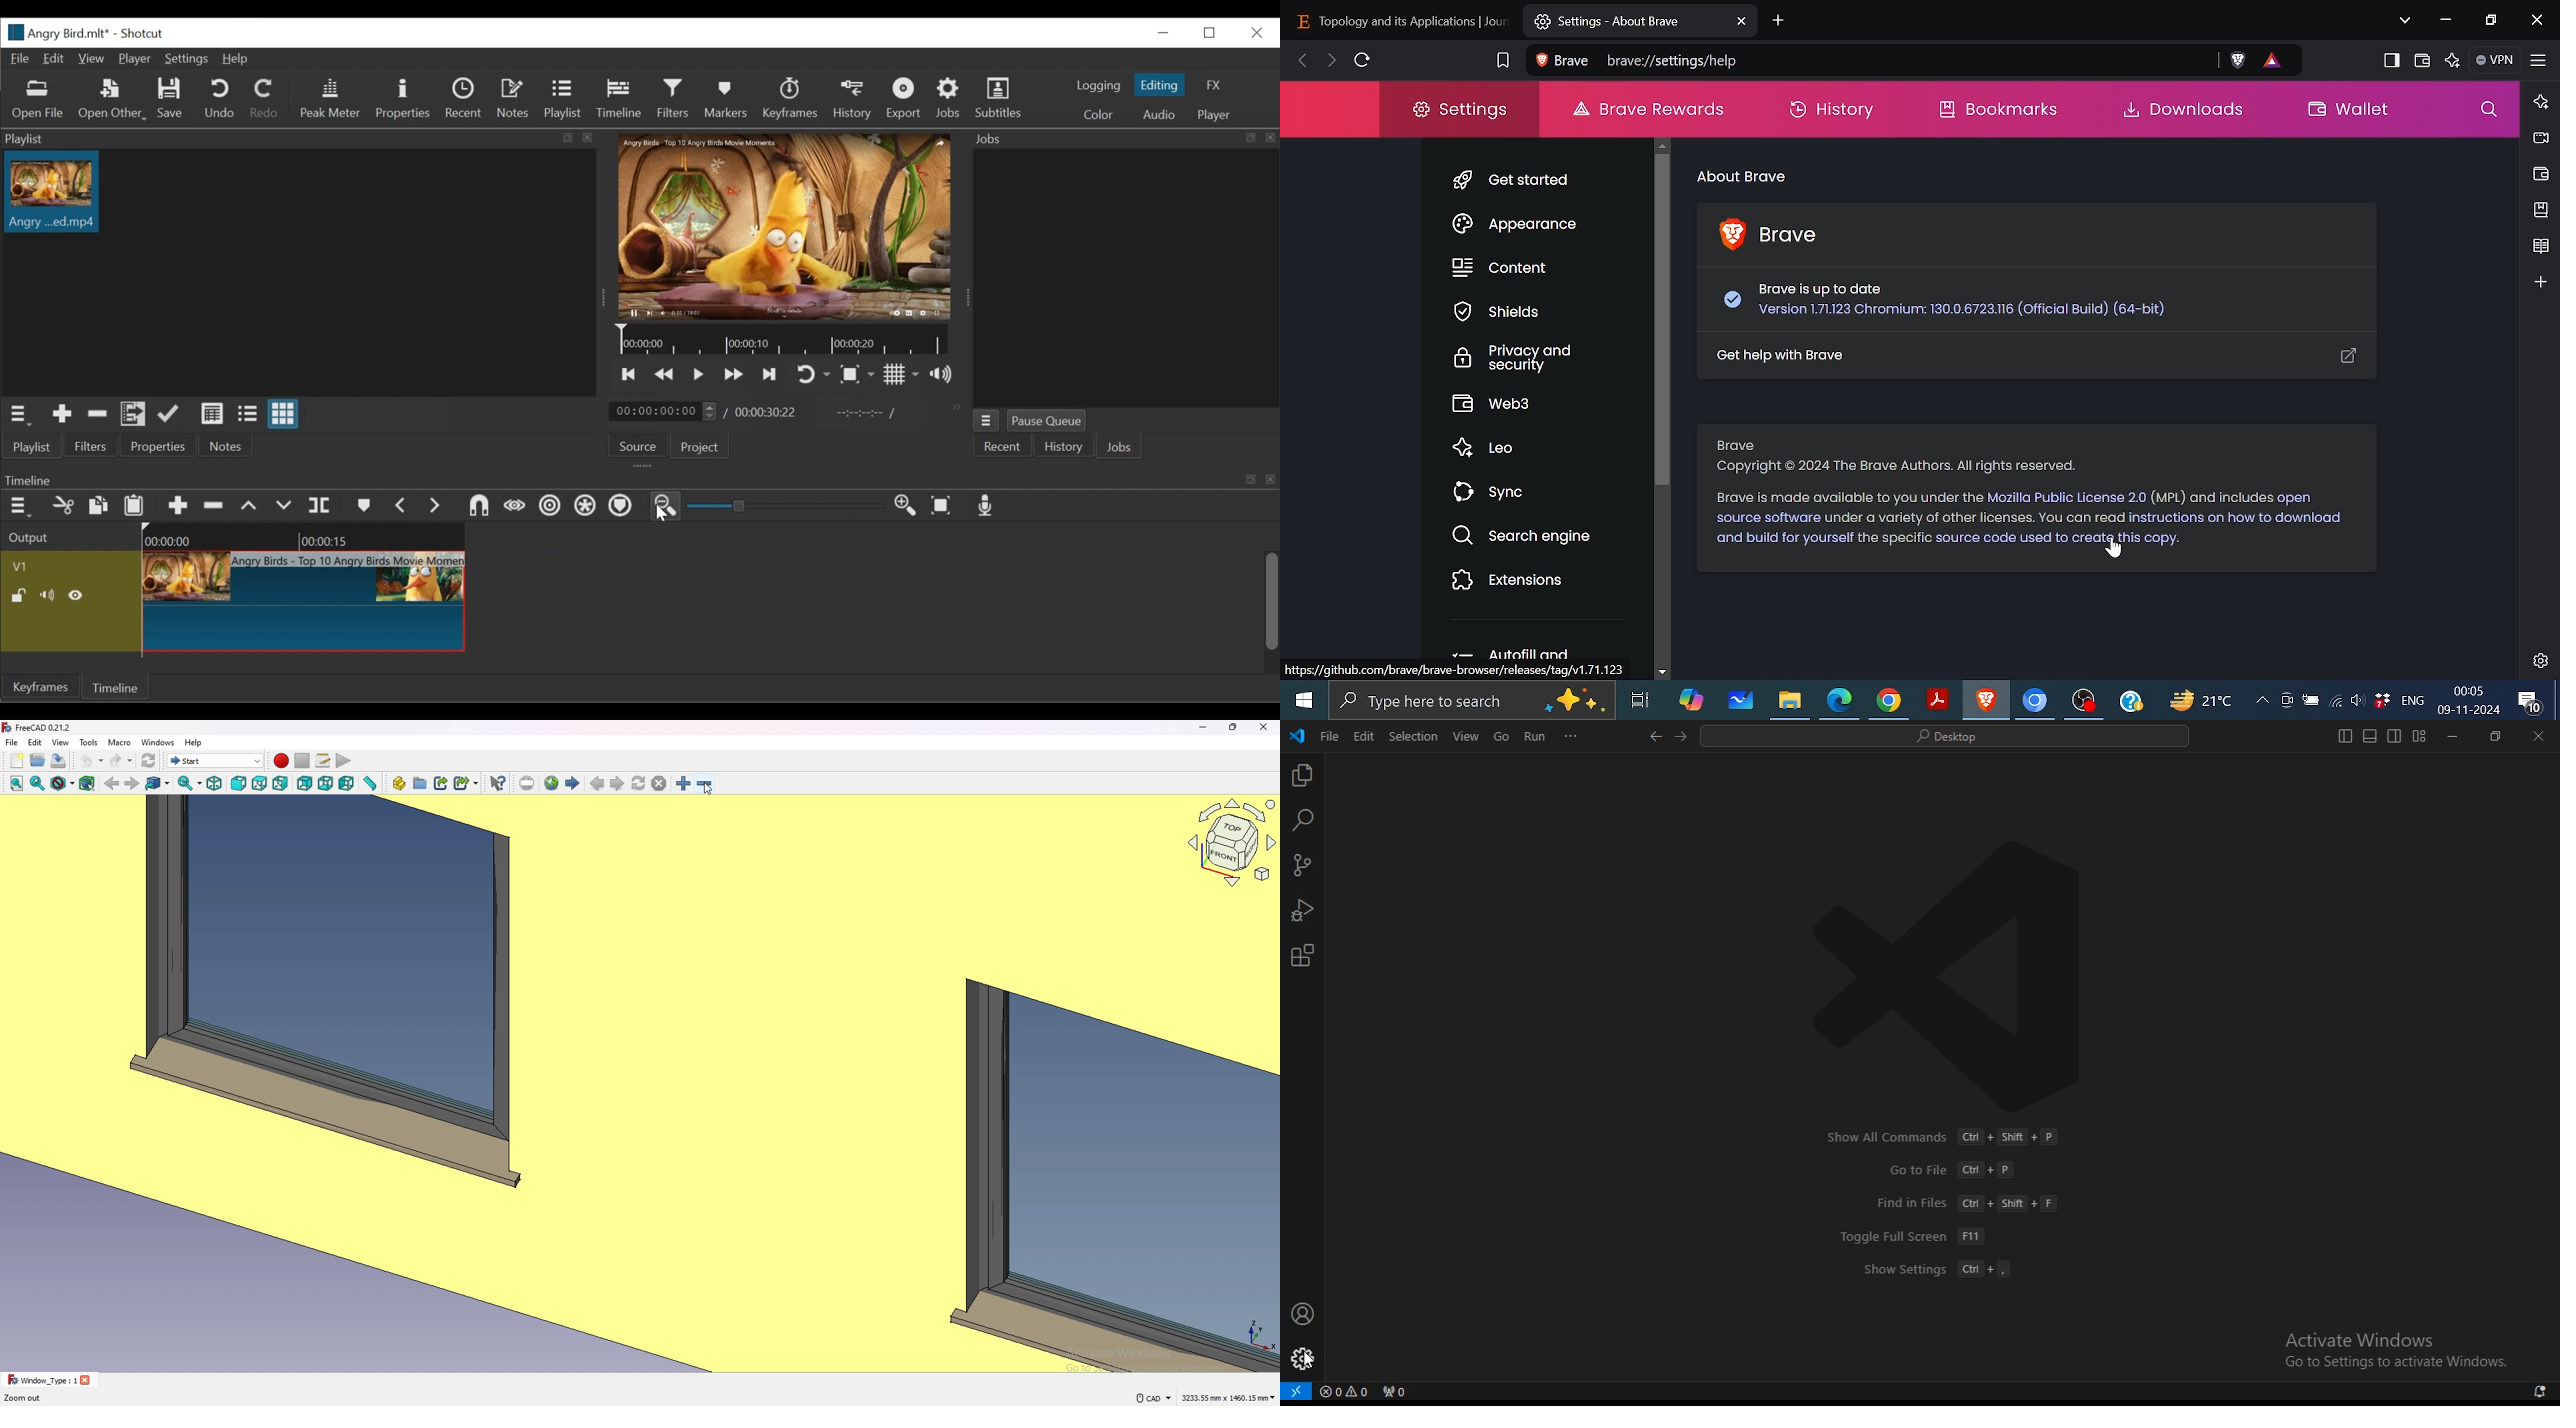 This screenshot has width=2576, height=1428. I want to click on axis, so click(1259, 1333).